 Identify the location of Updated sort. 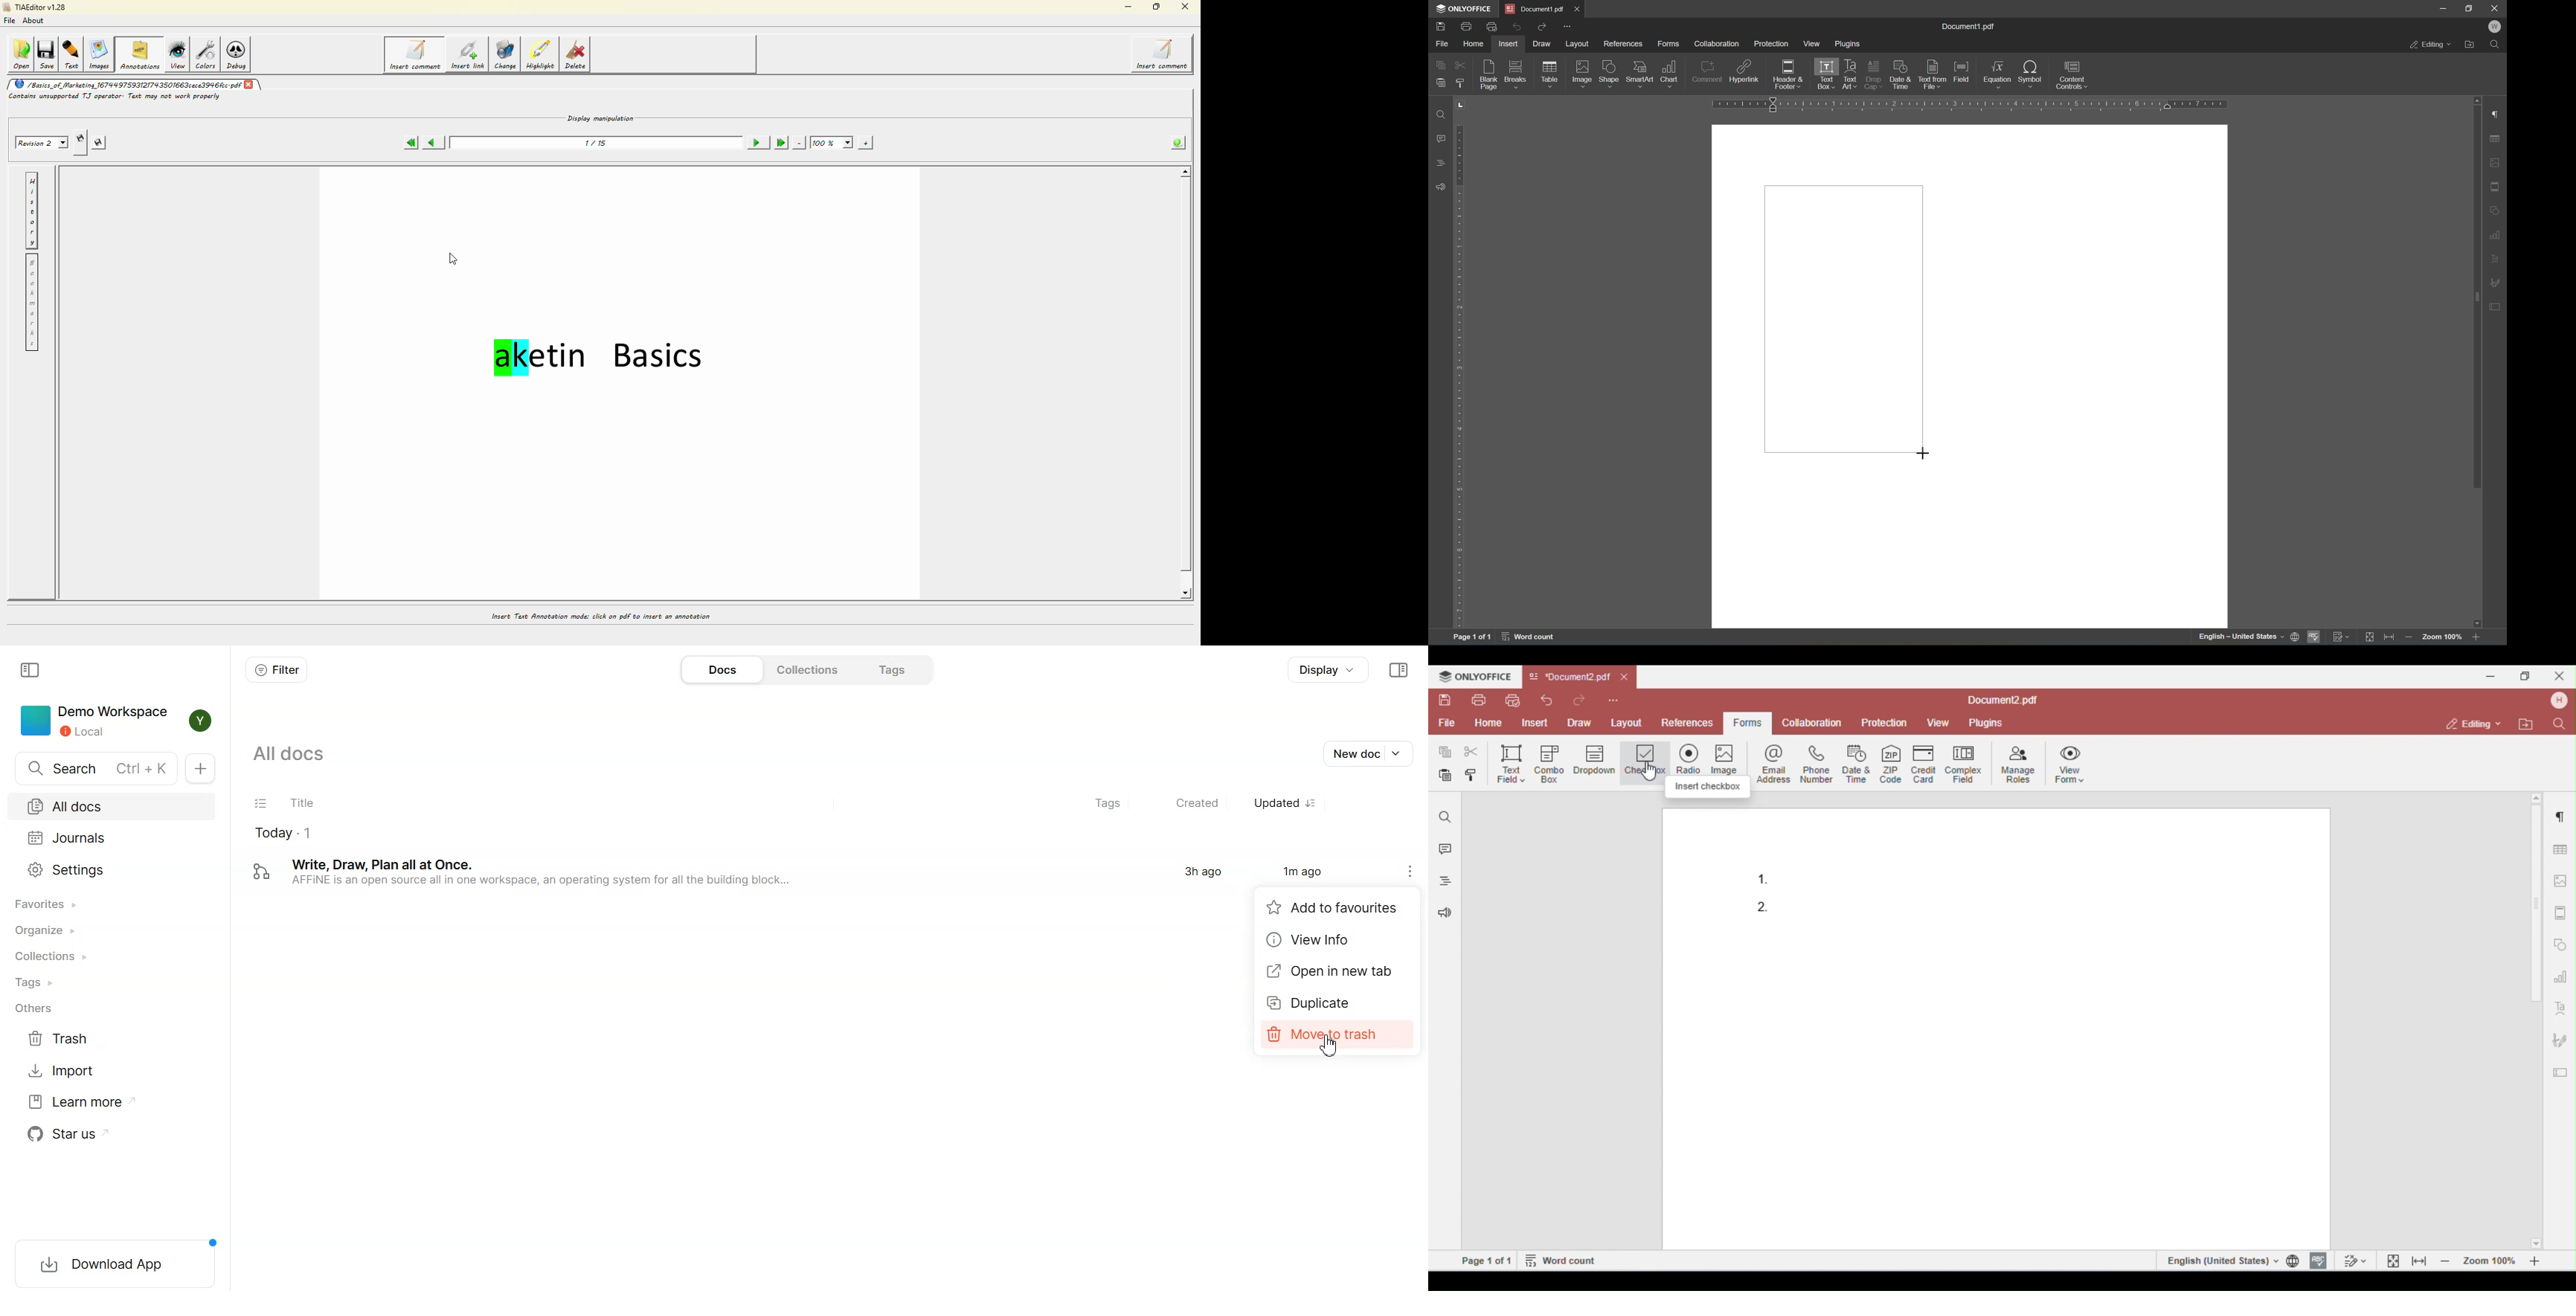
(1286, 805).